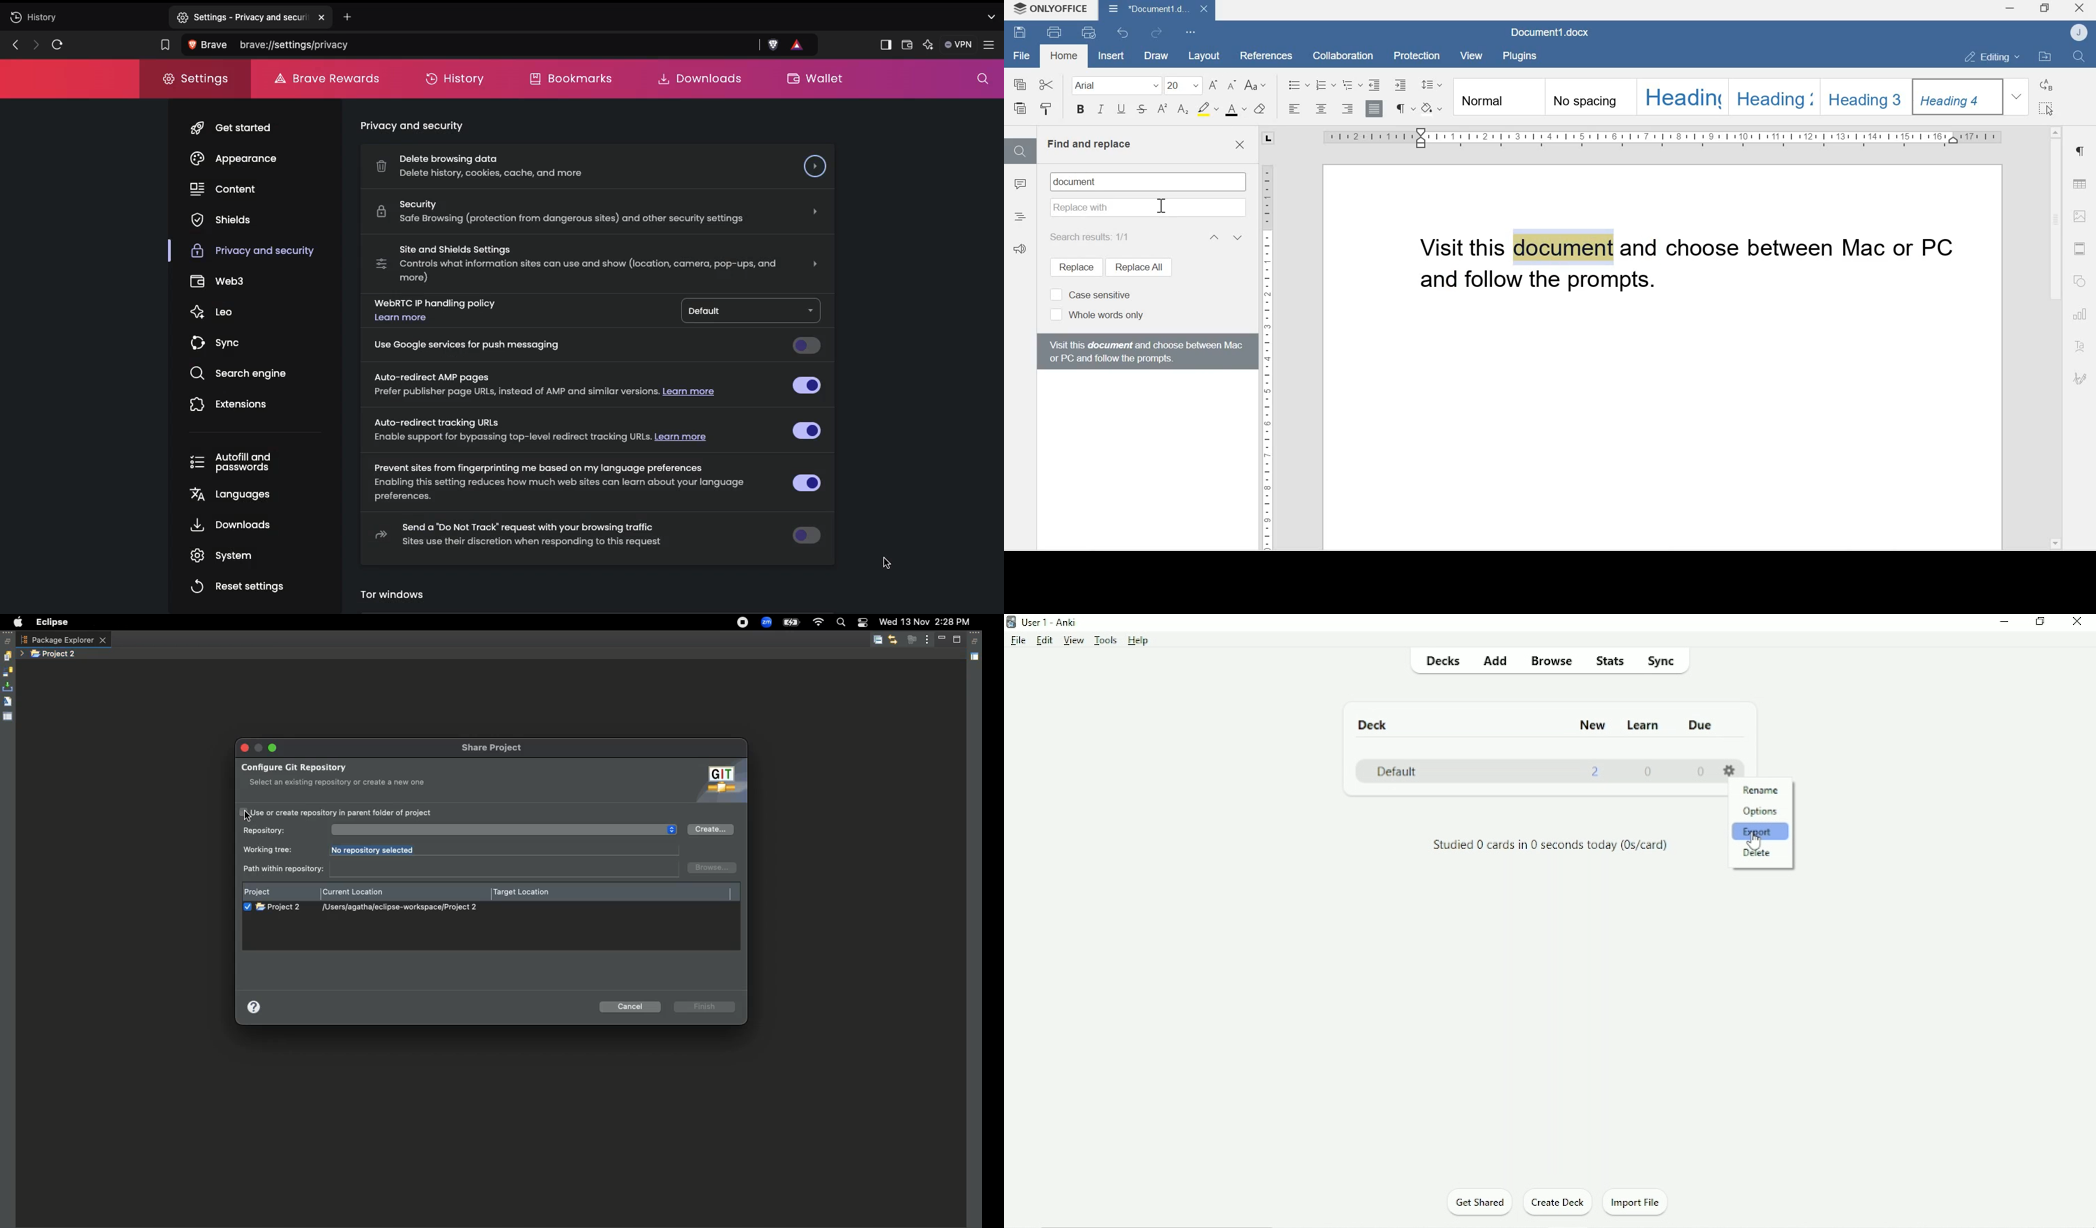 The height and width of the screenshot is (1232, 2100). I want to click on Rename, so click(1762, 790).